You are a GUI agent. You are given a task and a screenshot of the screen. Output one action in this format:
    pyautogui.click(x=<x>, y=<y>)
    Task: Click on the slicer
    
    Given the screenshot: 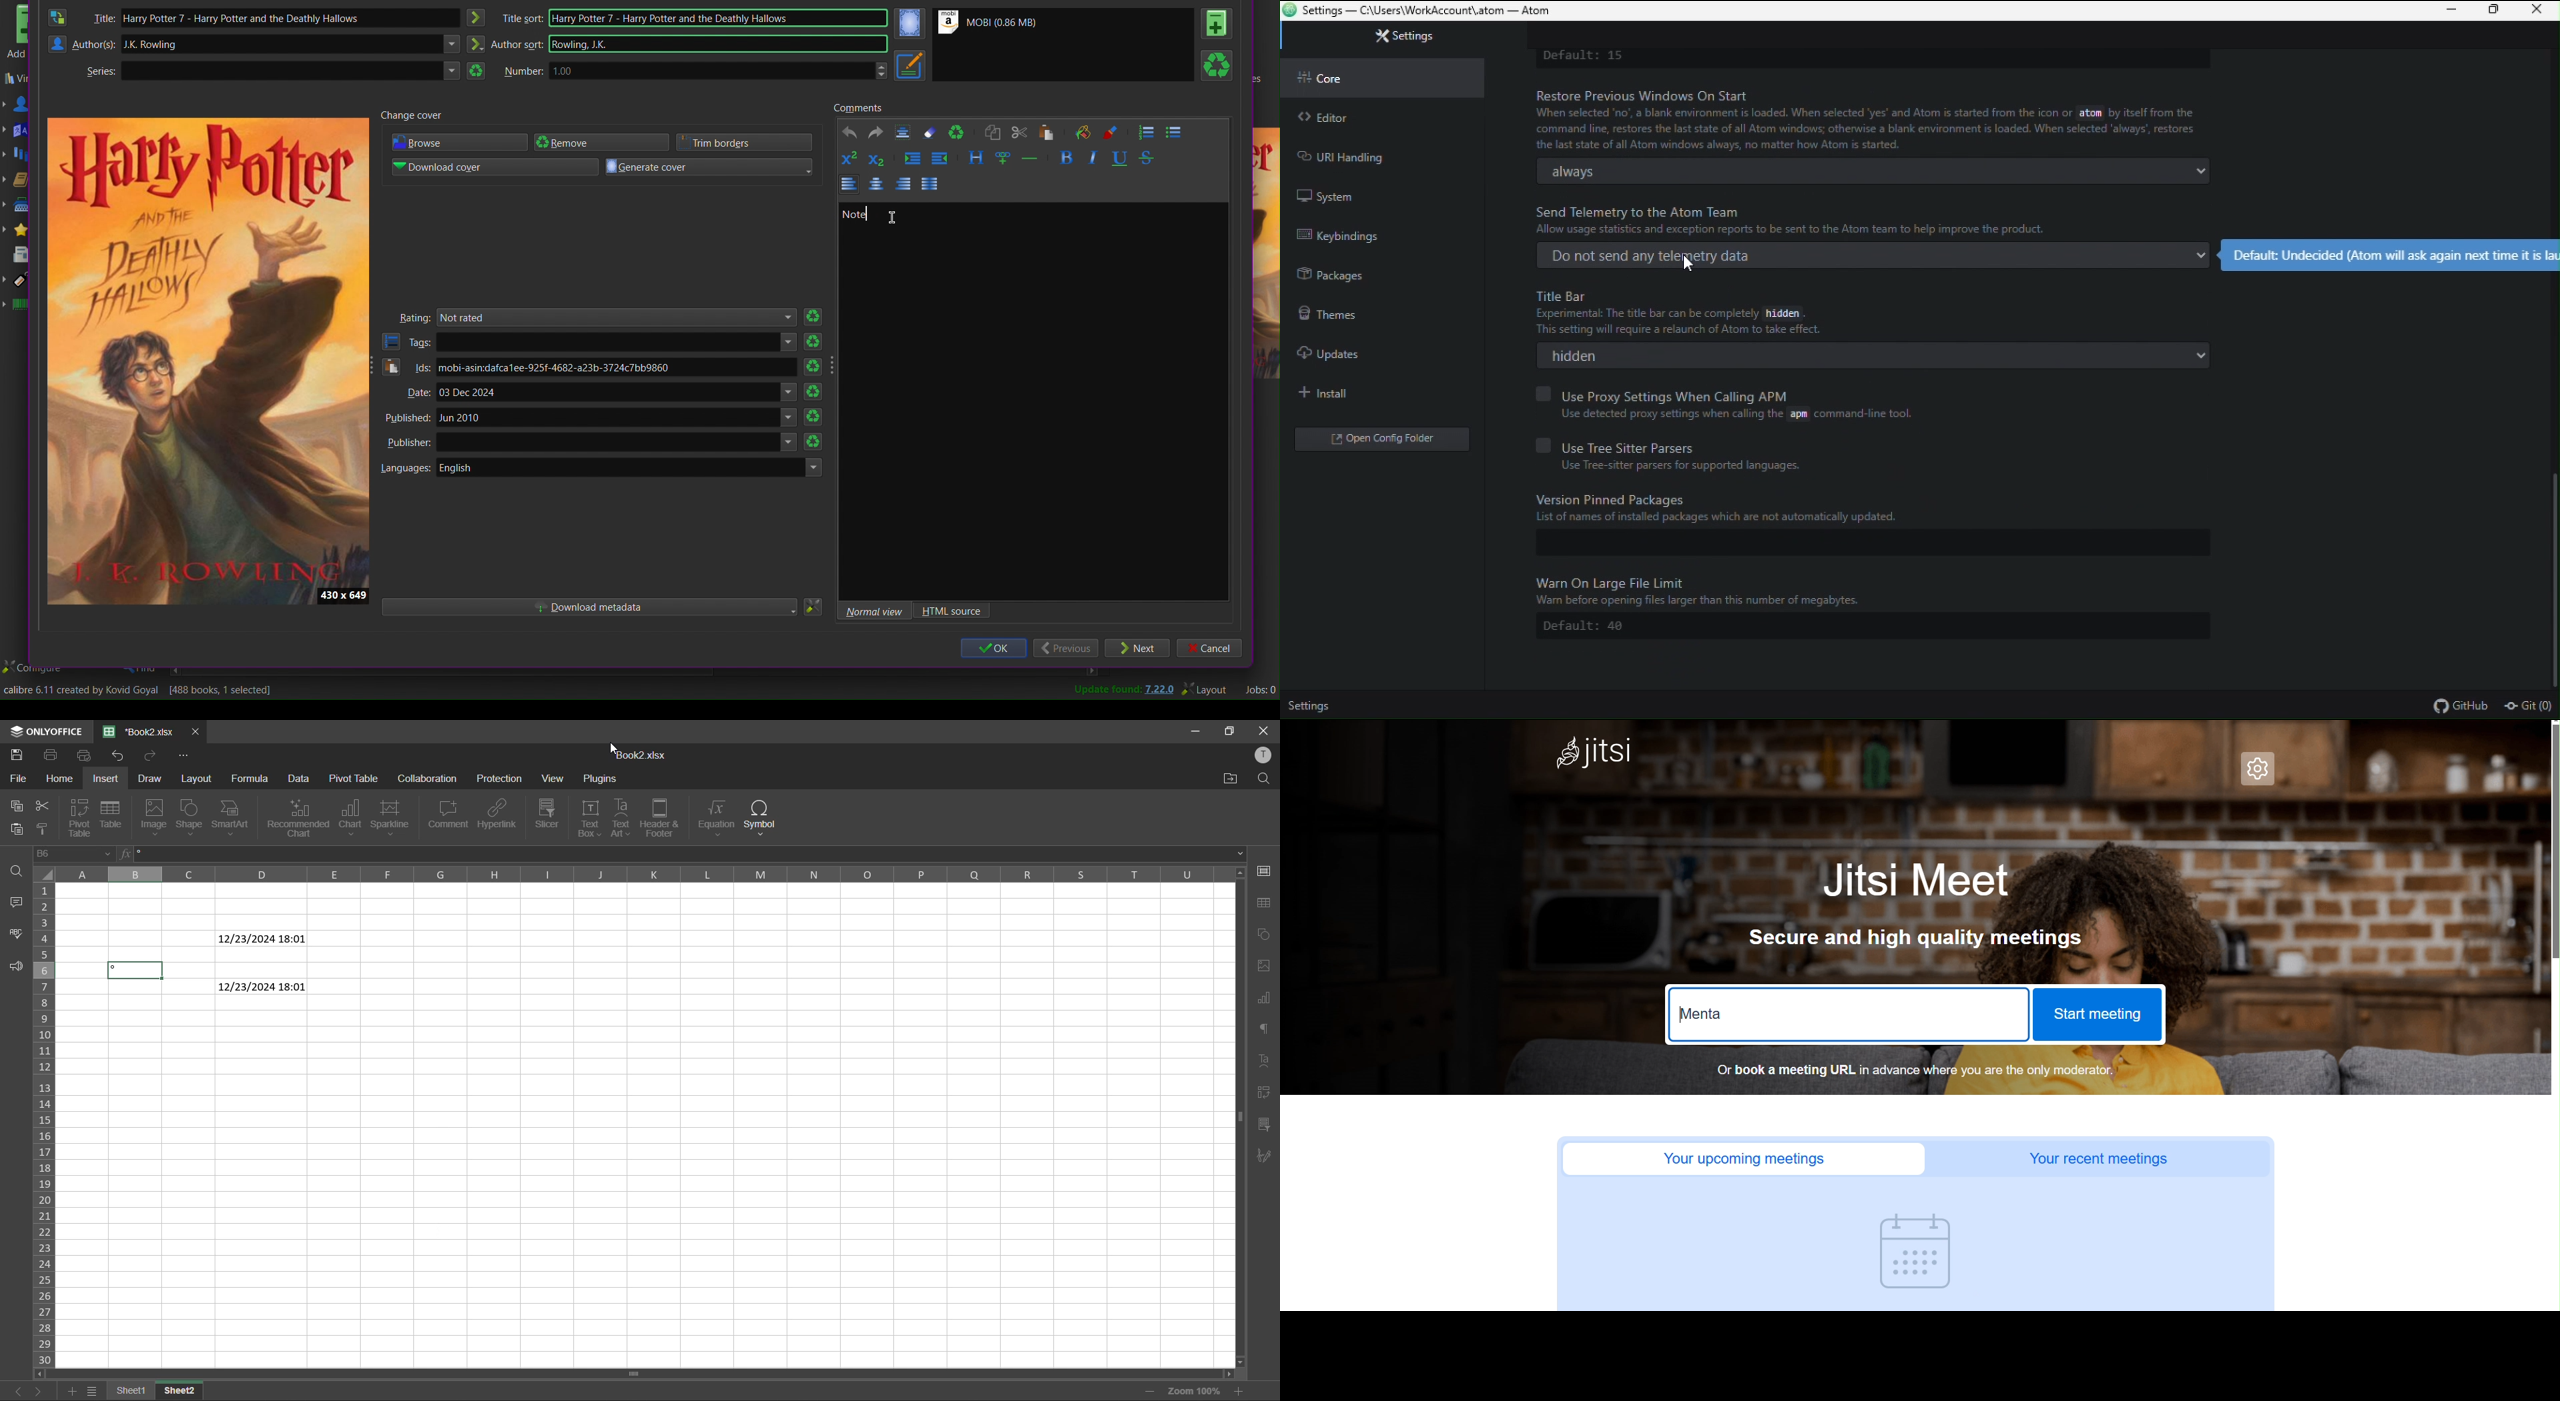 What is the action you would take?
    pyautogui.click(x=551, y=815)
    